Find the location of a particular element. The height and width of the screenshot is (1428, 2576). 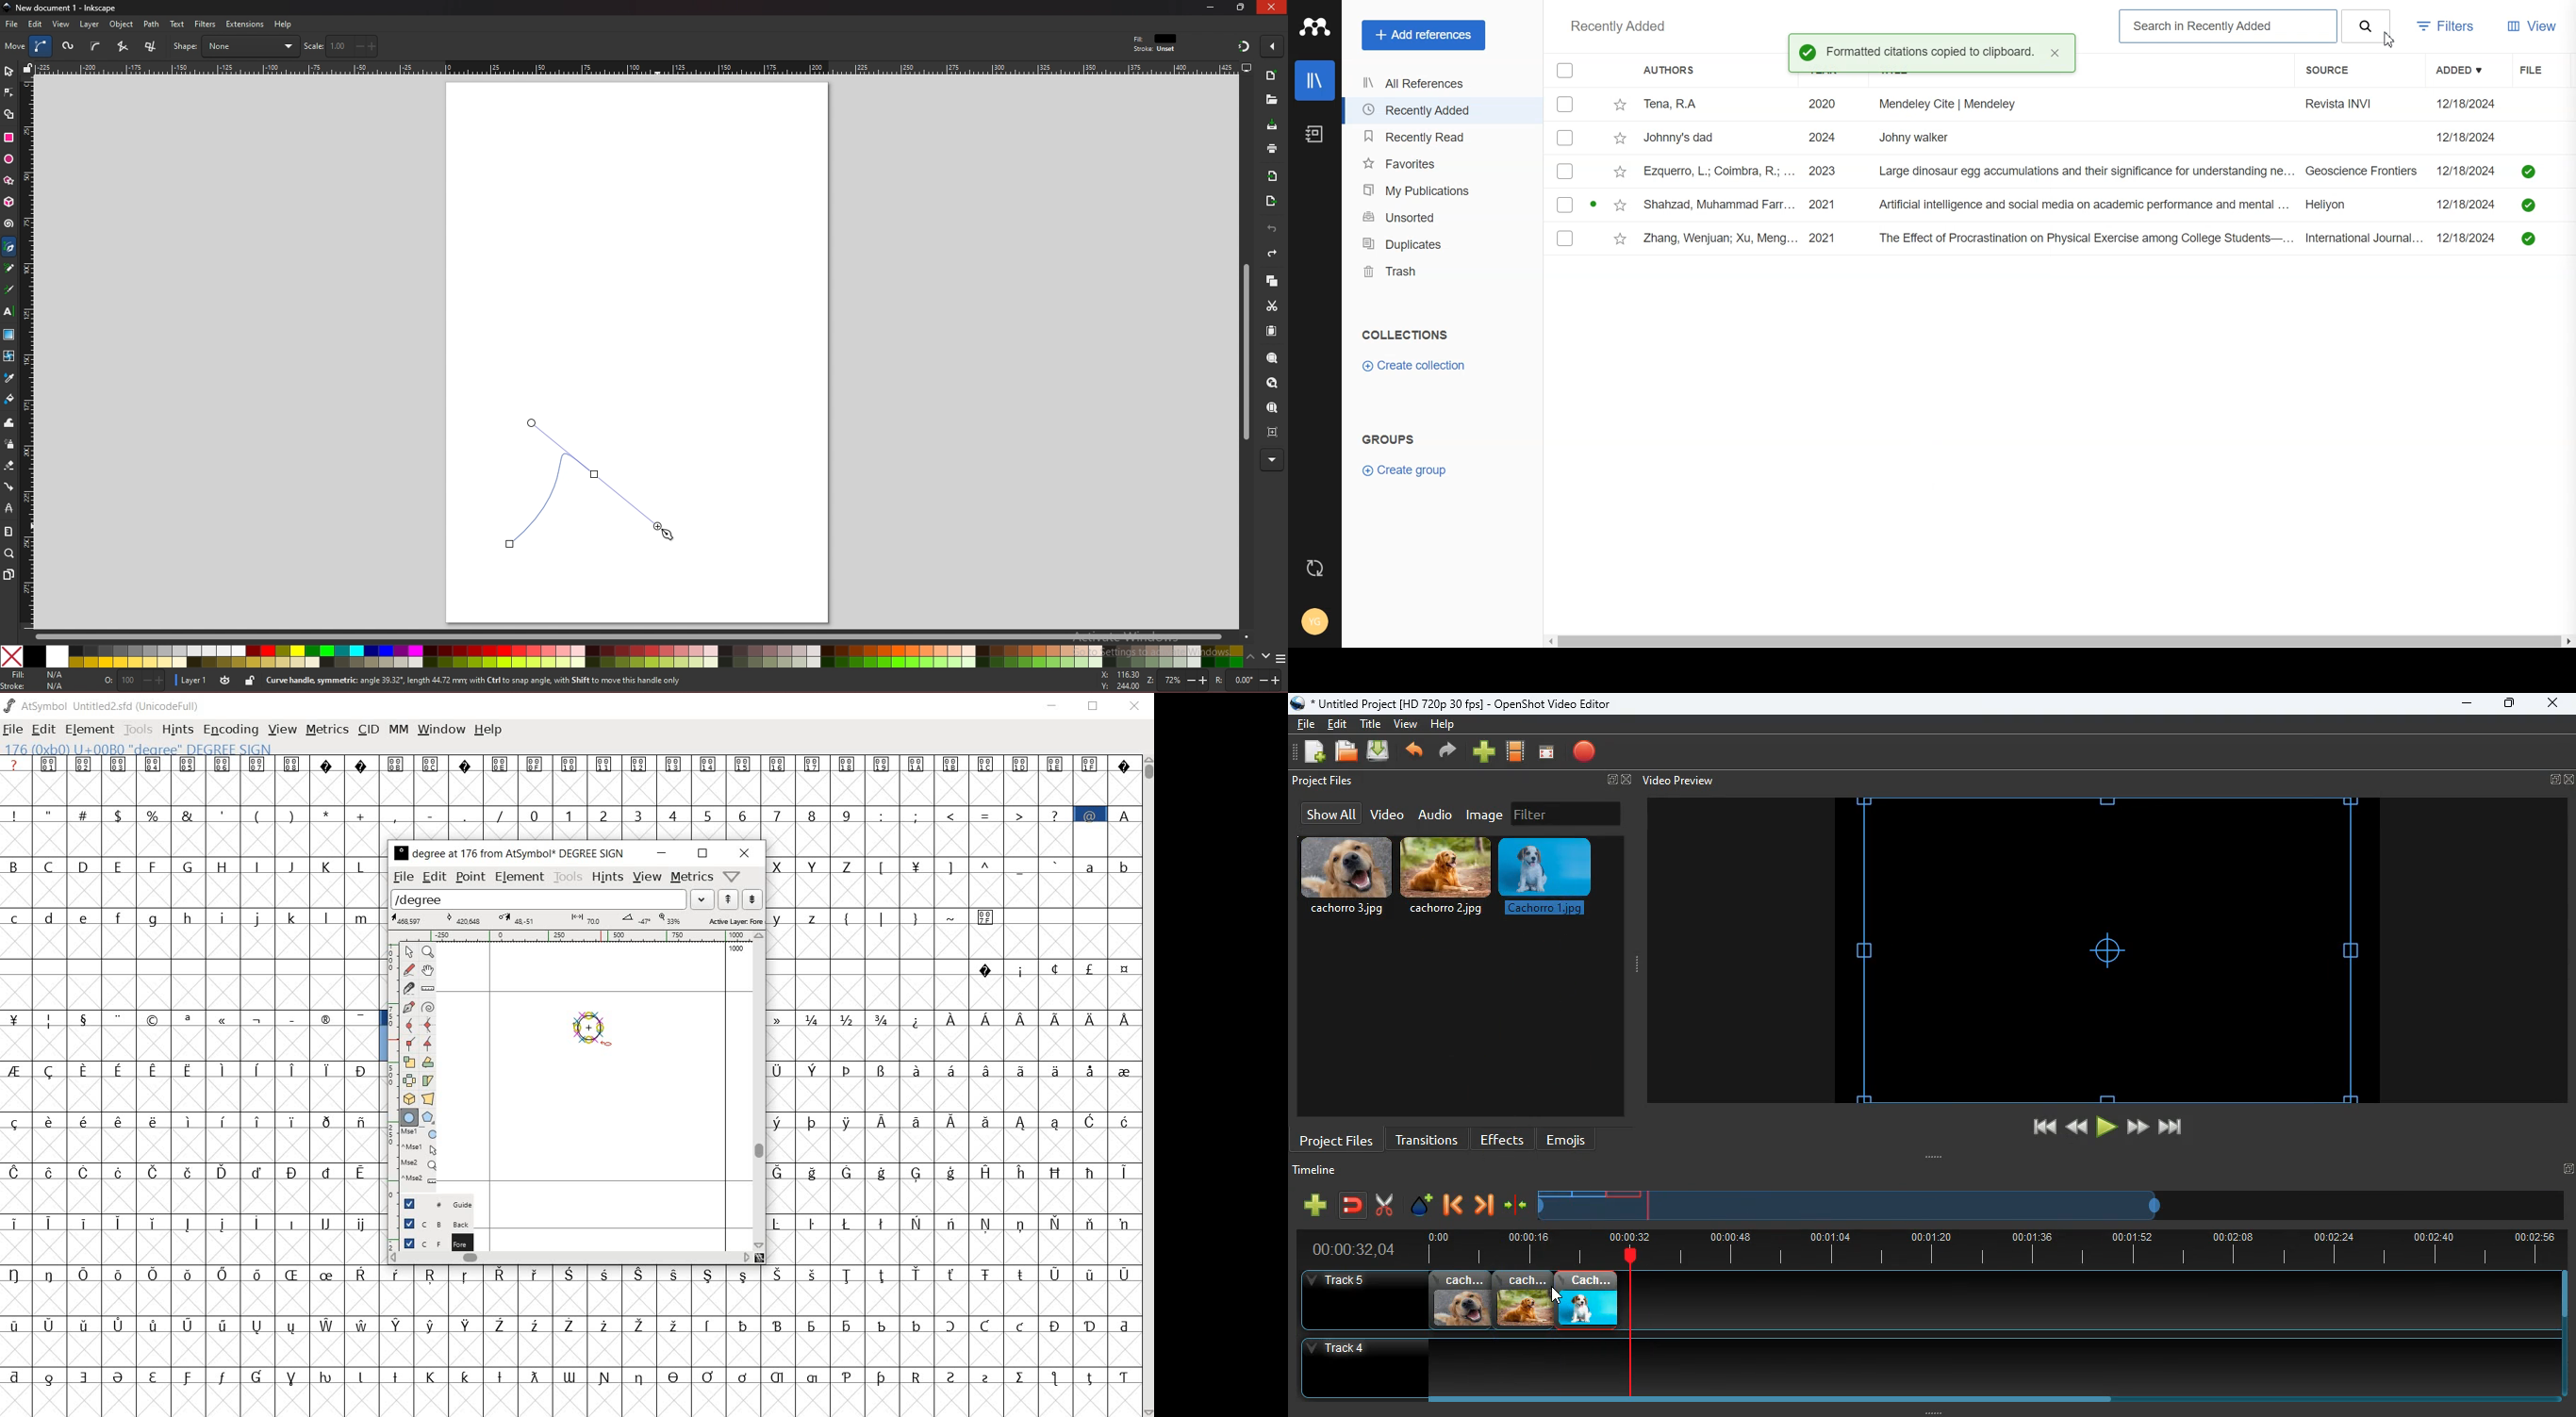

encoding is located at coordinates (231, 729).